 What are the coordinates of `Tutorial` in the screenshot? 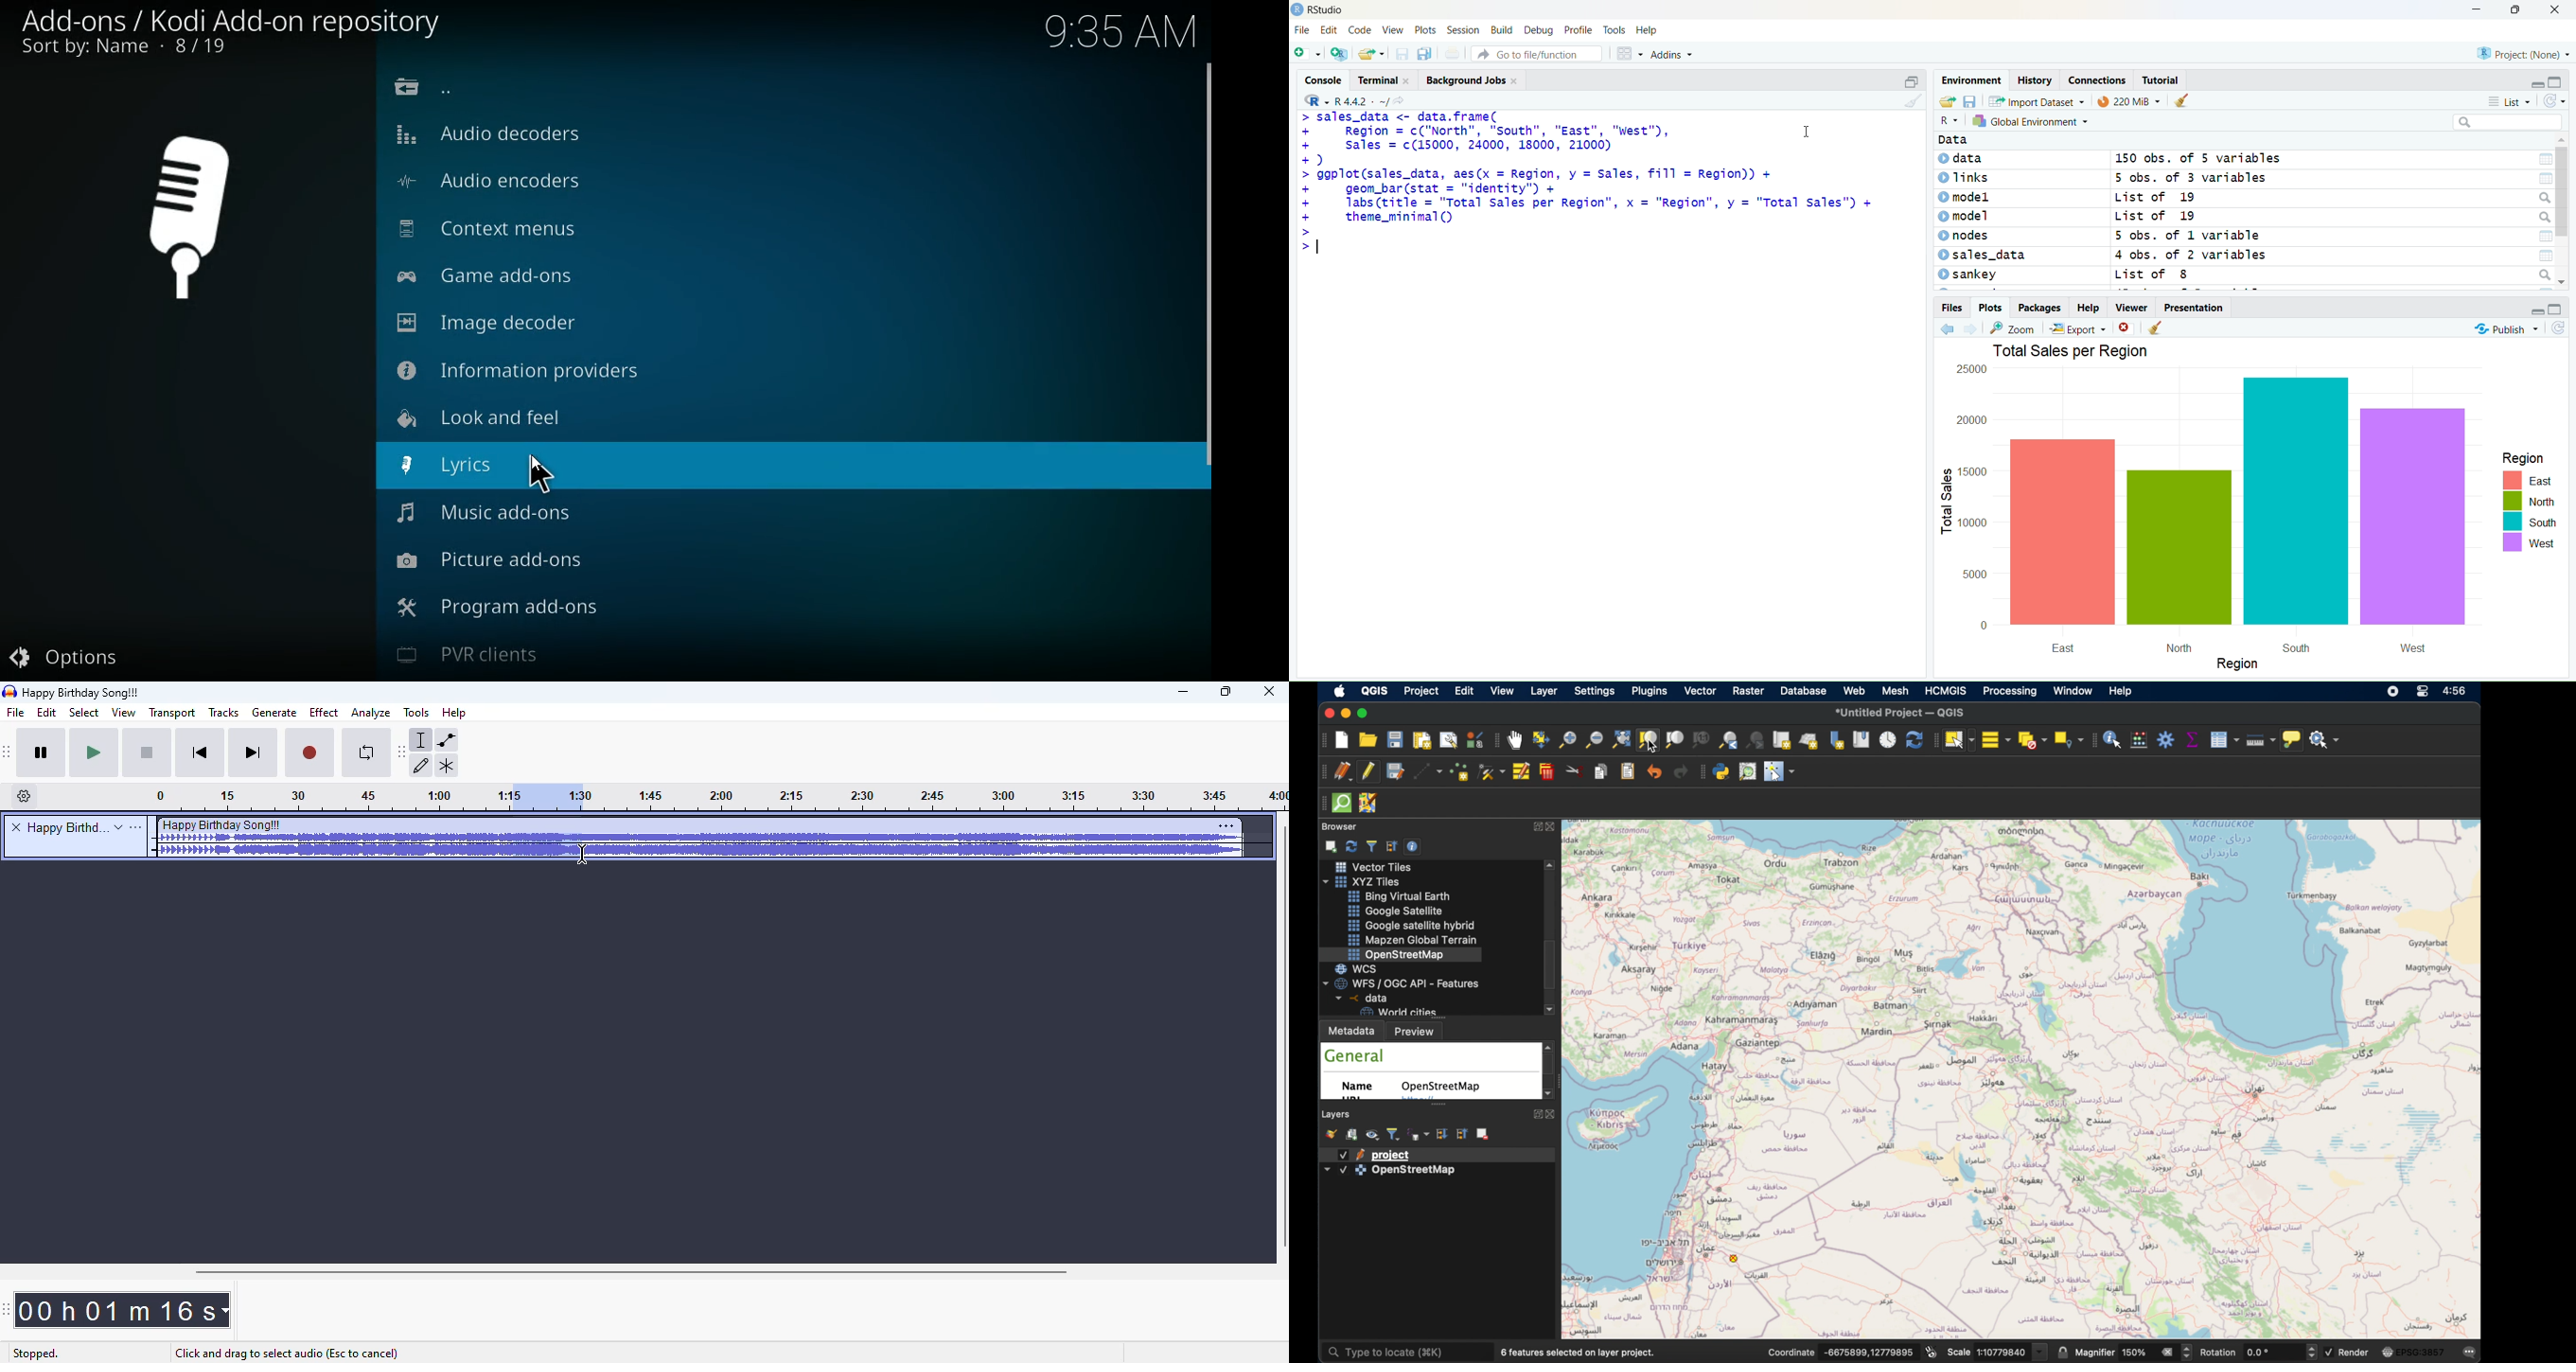 It's located at (2167, 80).